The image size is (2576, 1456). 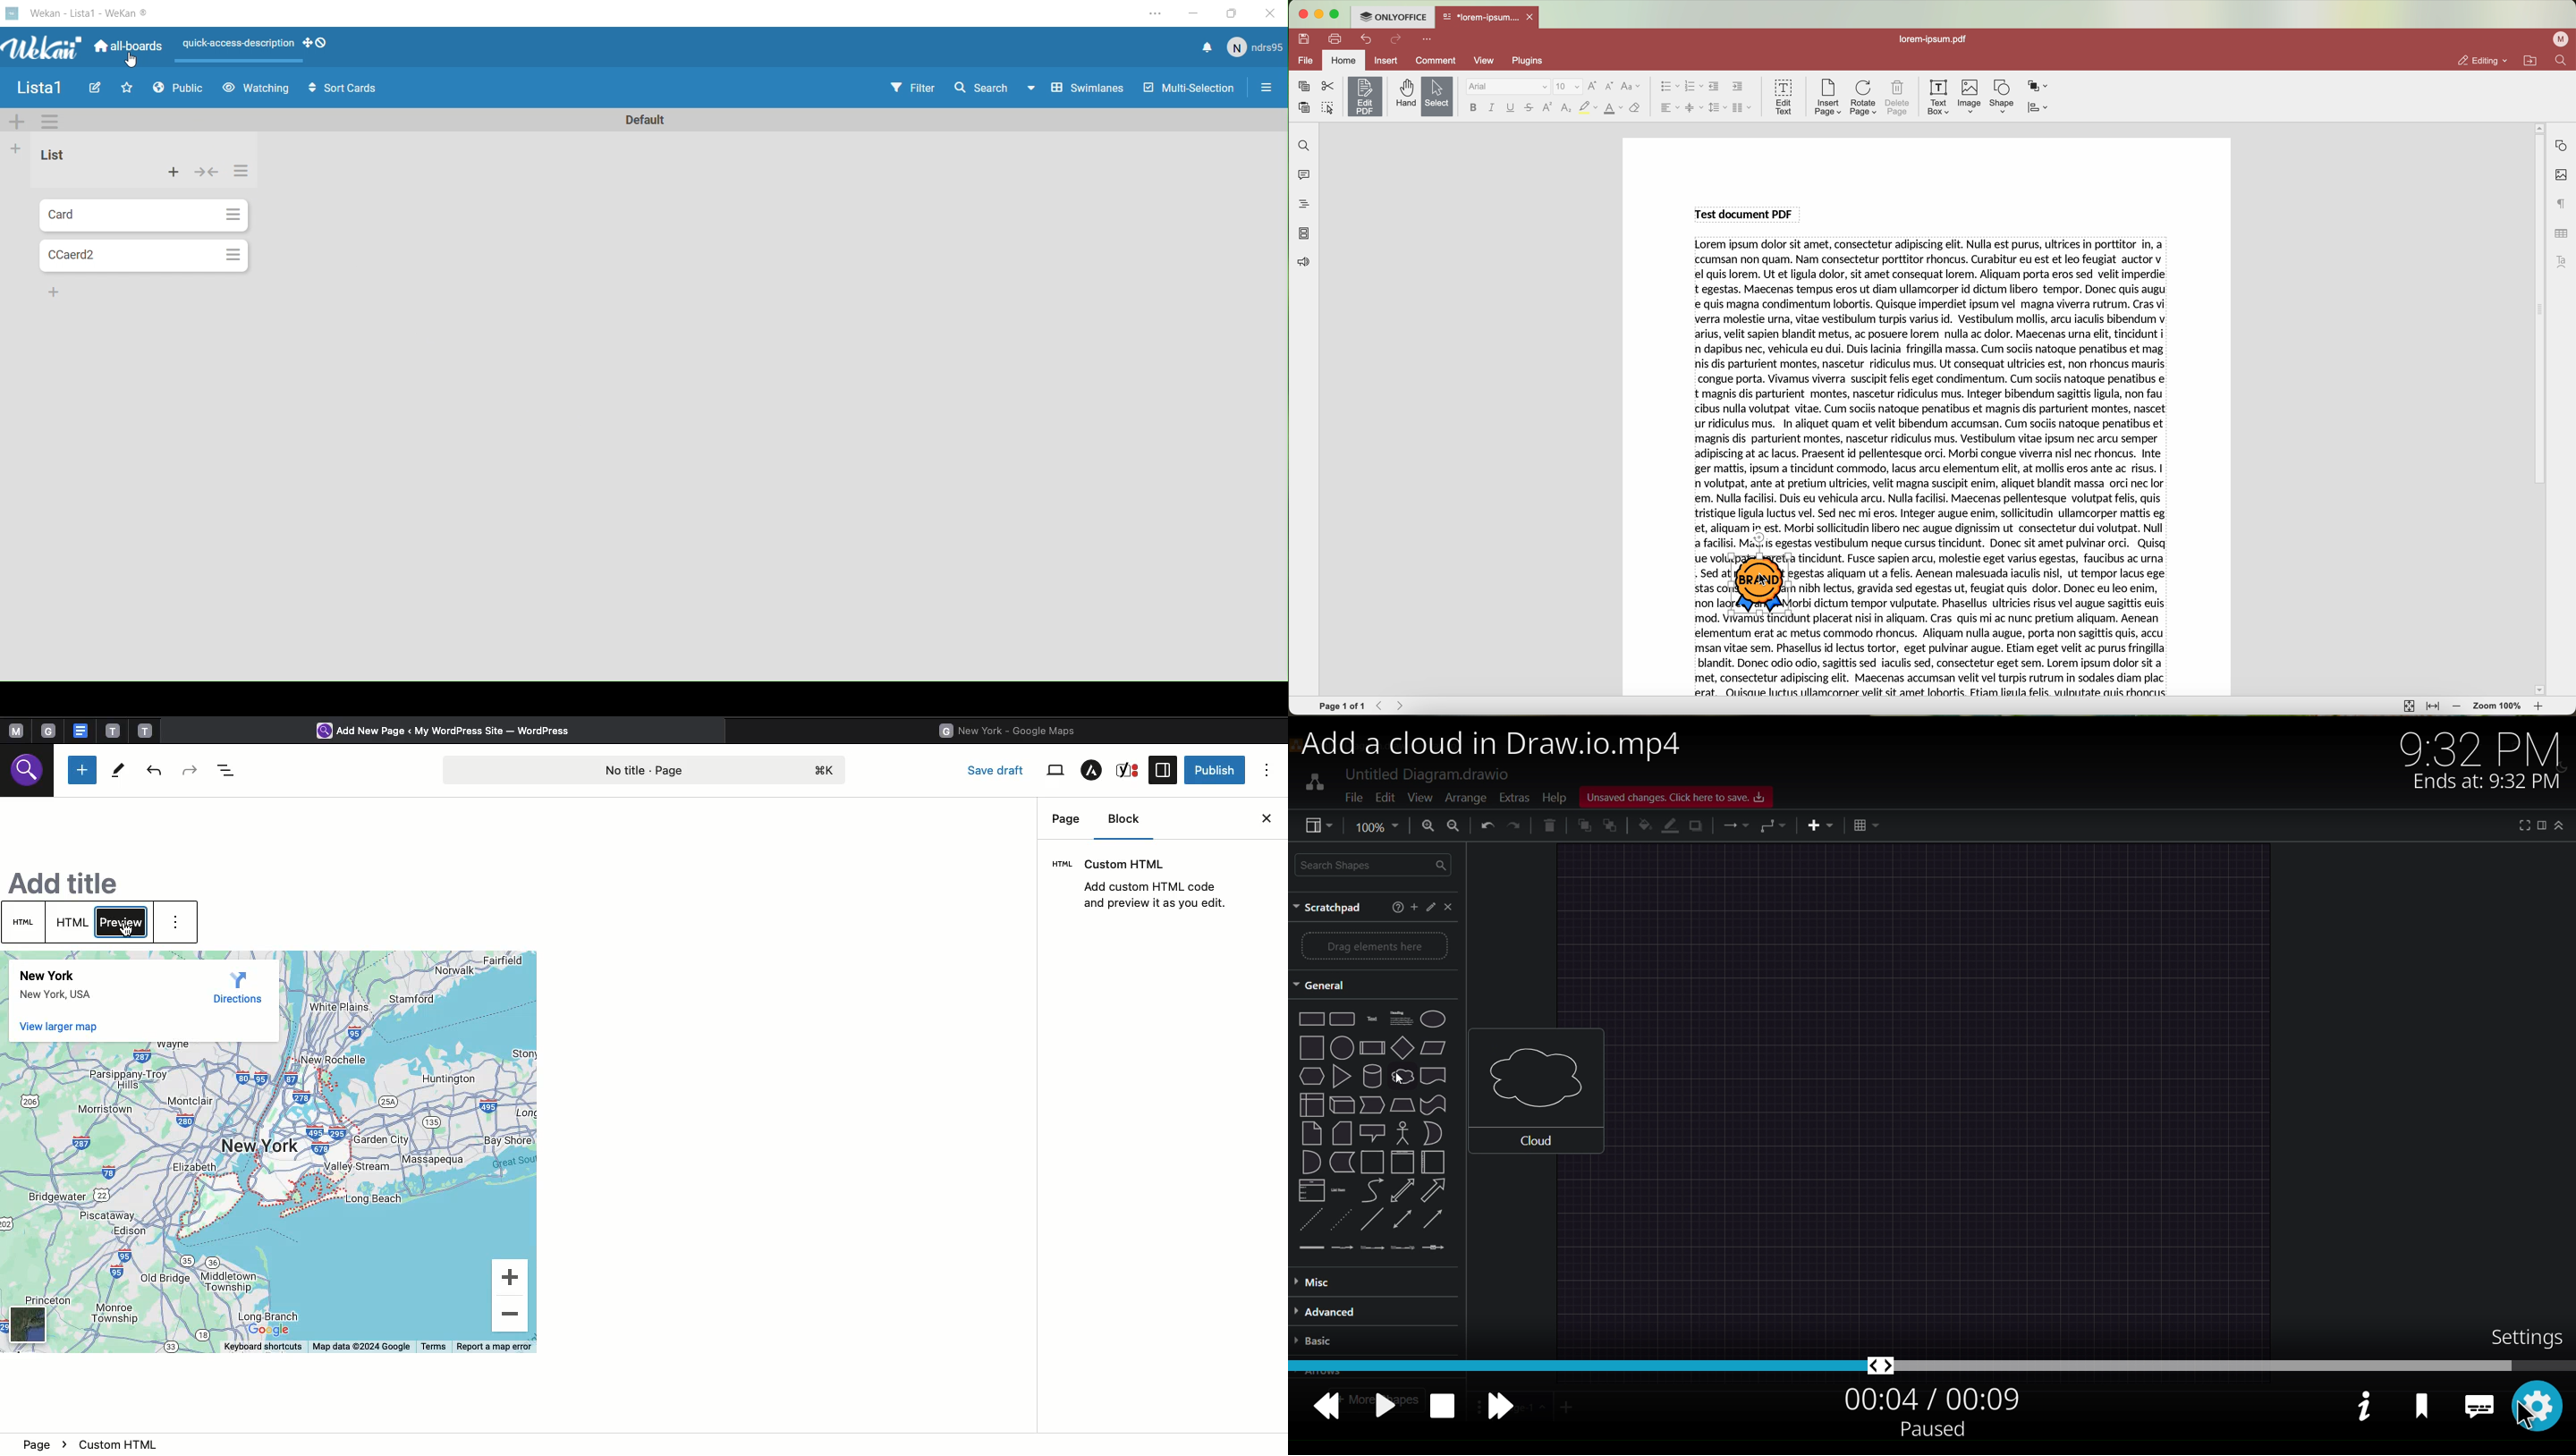 I want to click on cursor, so click(x=2527, y=1418).